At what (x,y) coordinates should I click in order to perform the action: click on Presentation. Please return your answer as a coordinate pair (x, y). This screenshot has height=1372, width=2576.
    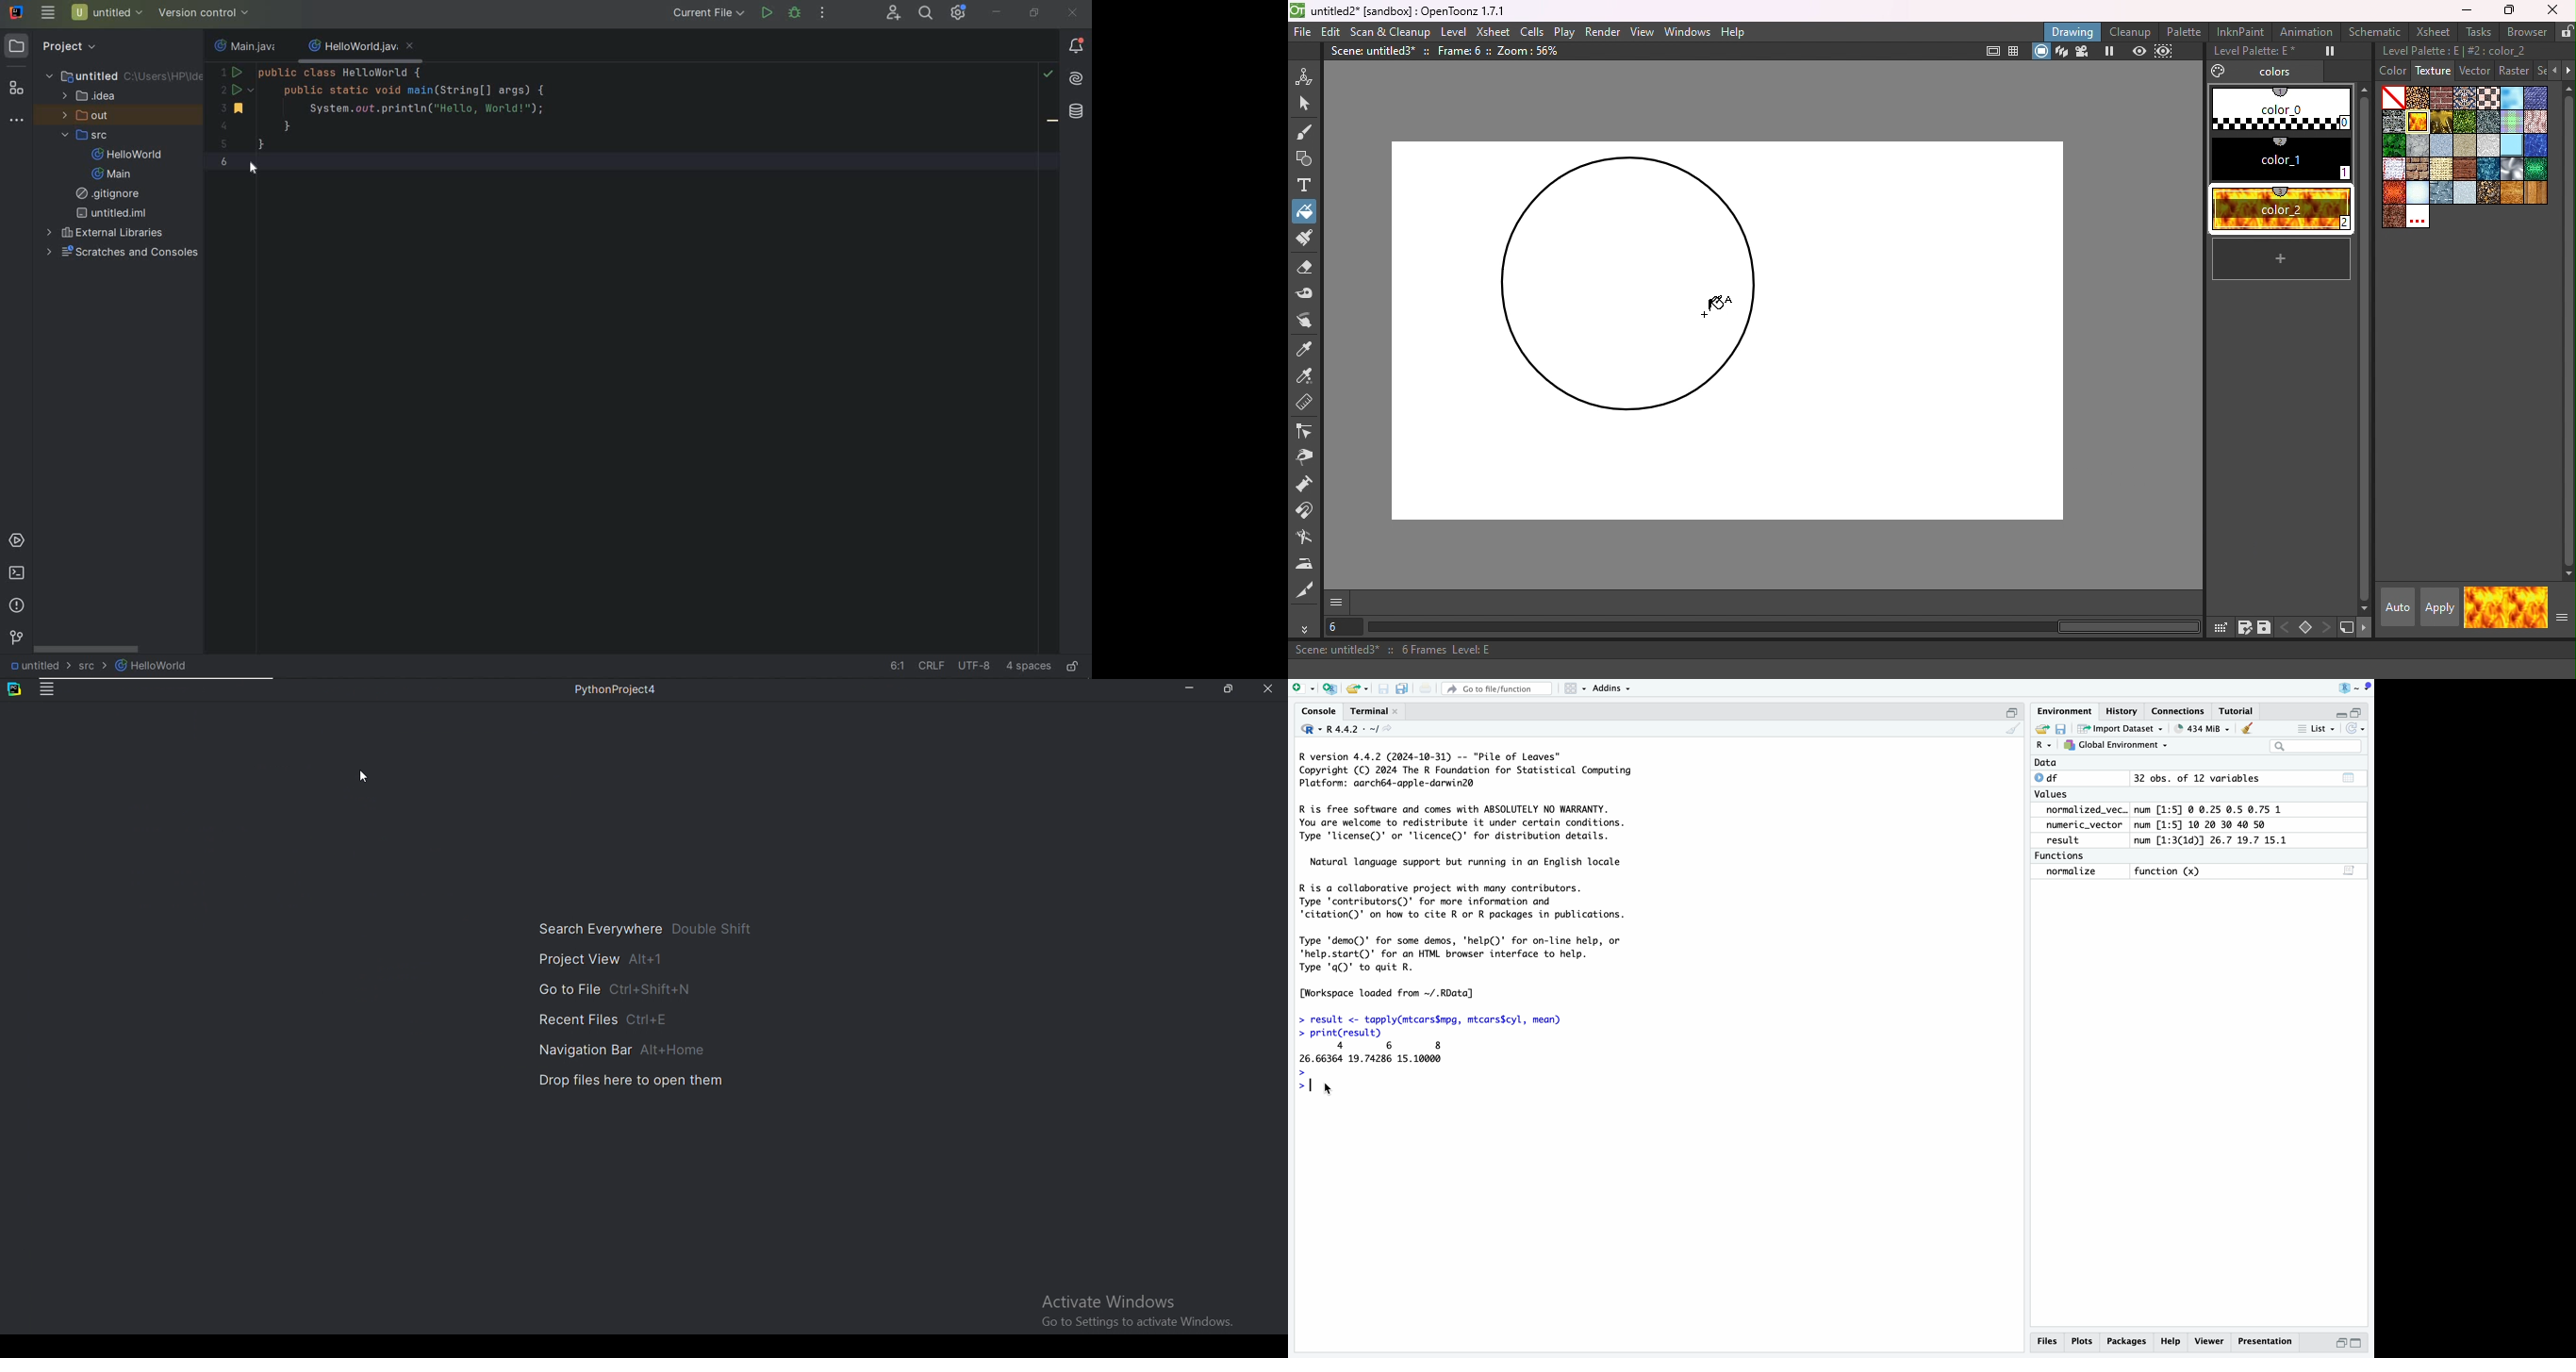
    Looking at the image, I should click on (2265, 1342).